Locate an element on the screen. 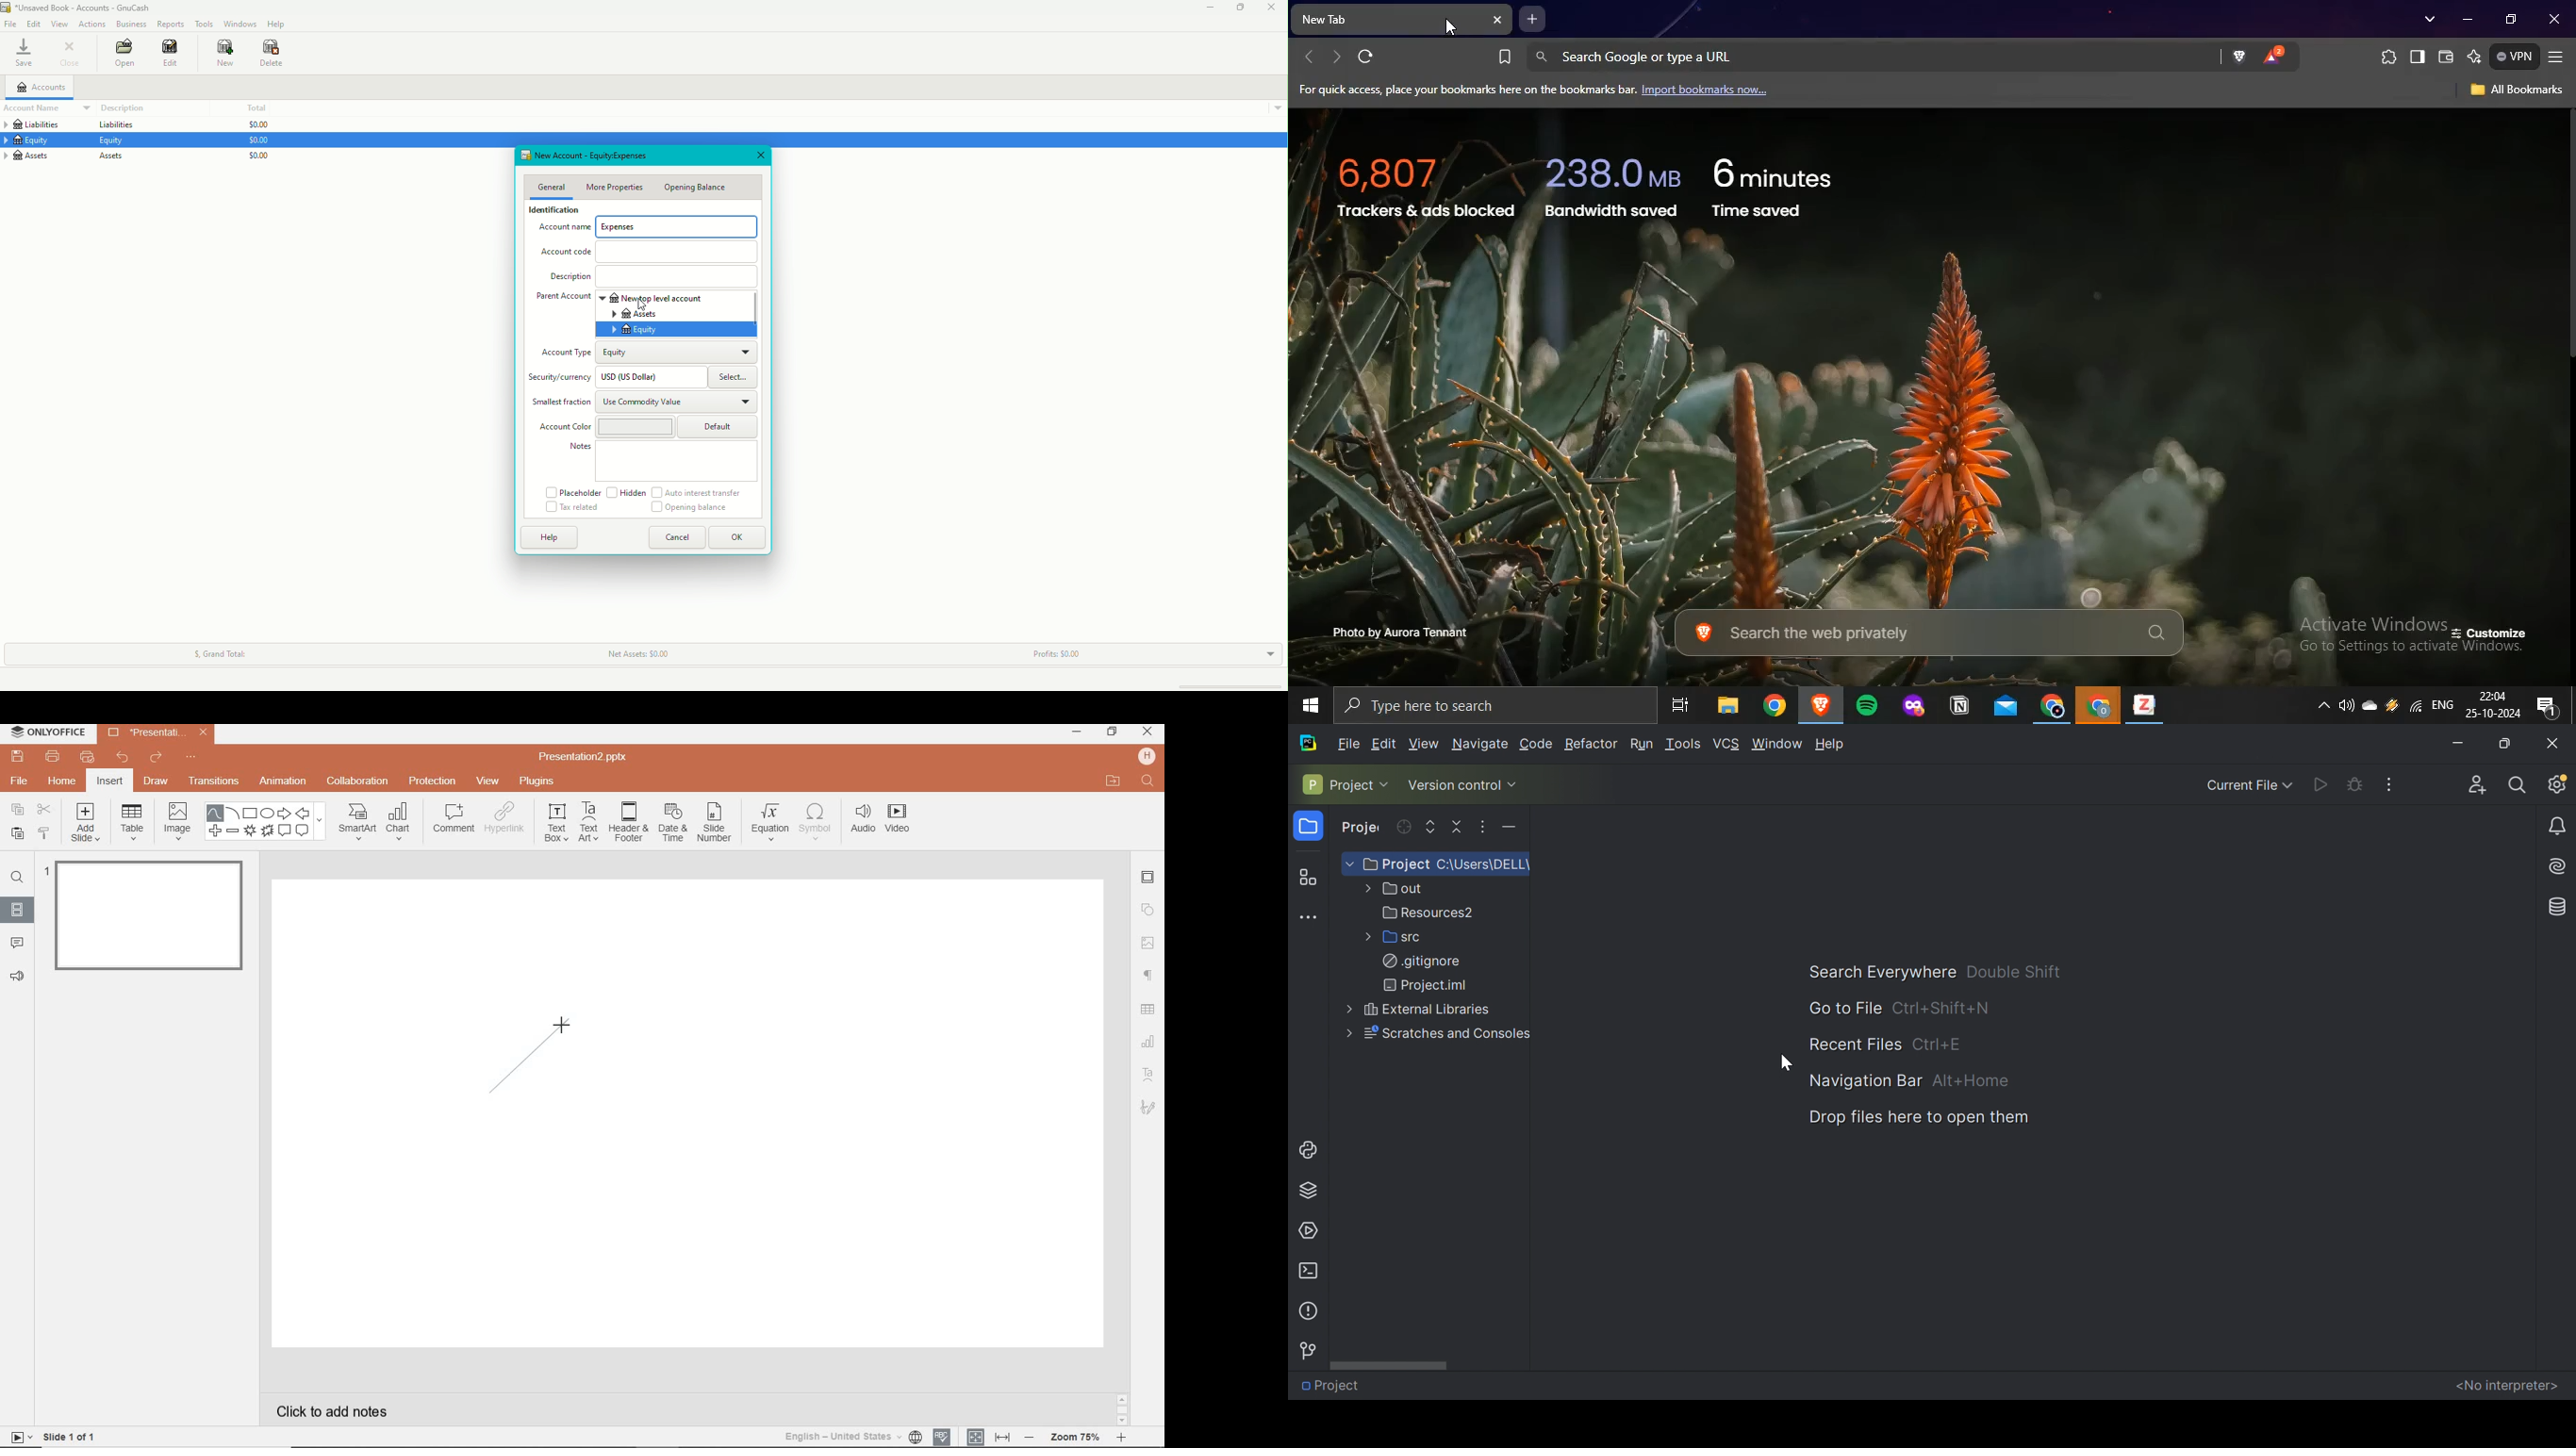 This screenshot has width=2576, height=1456. UNDO is located at coordinates (122, 759).